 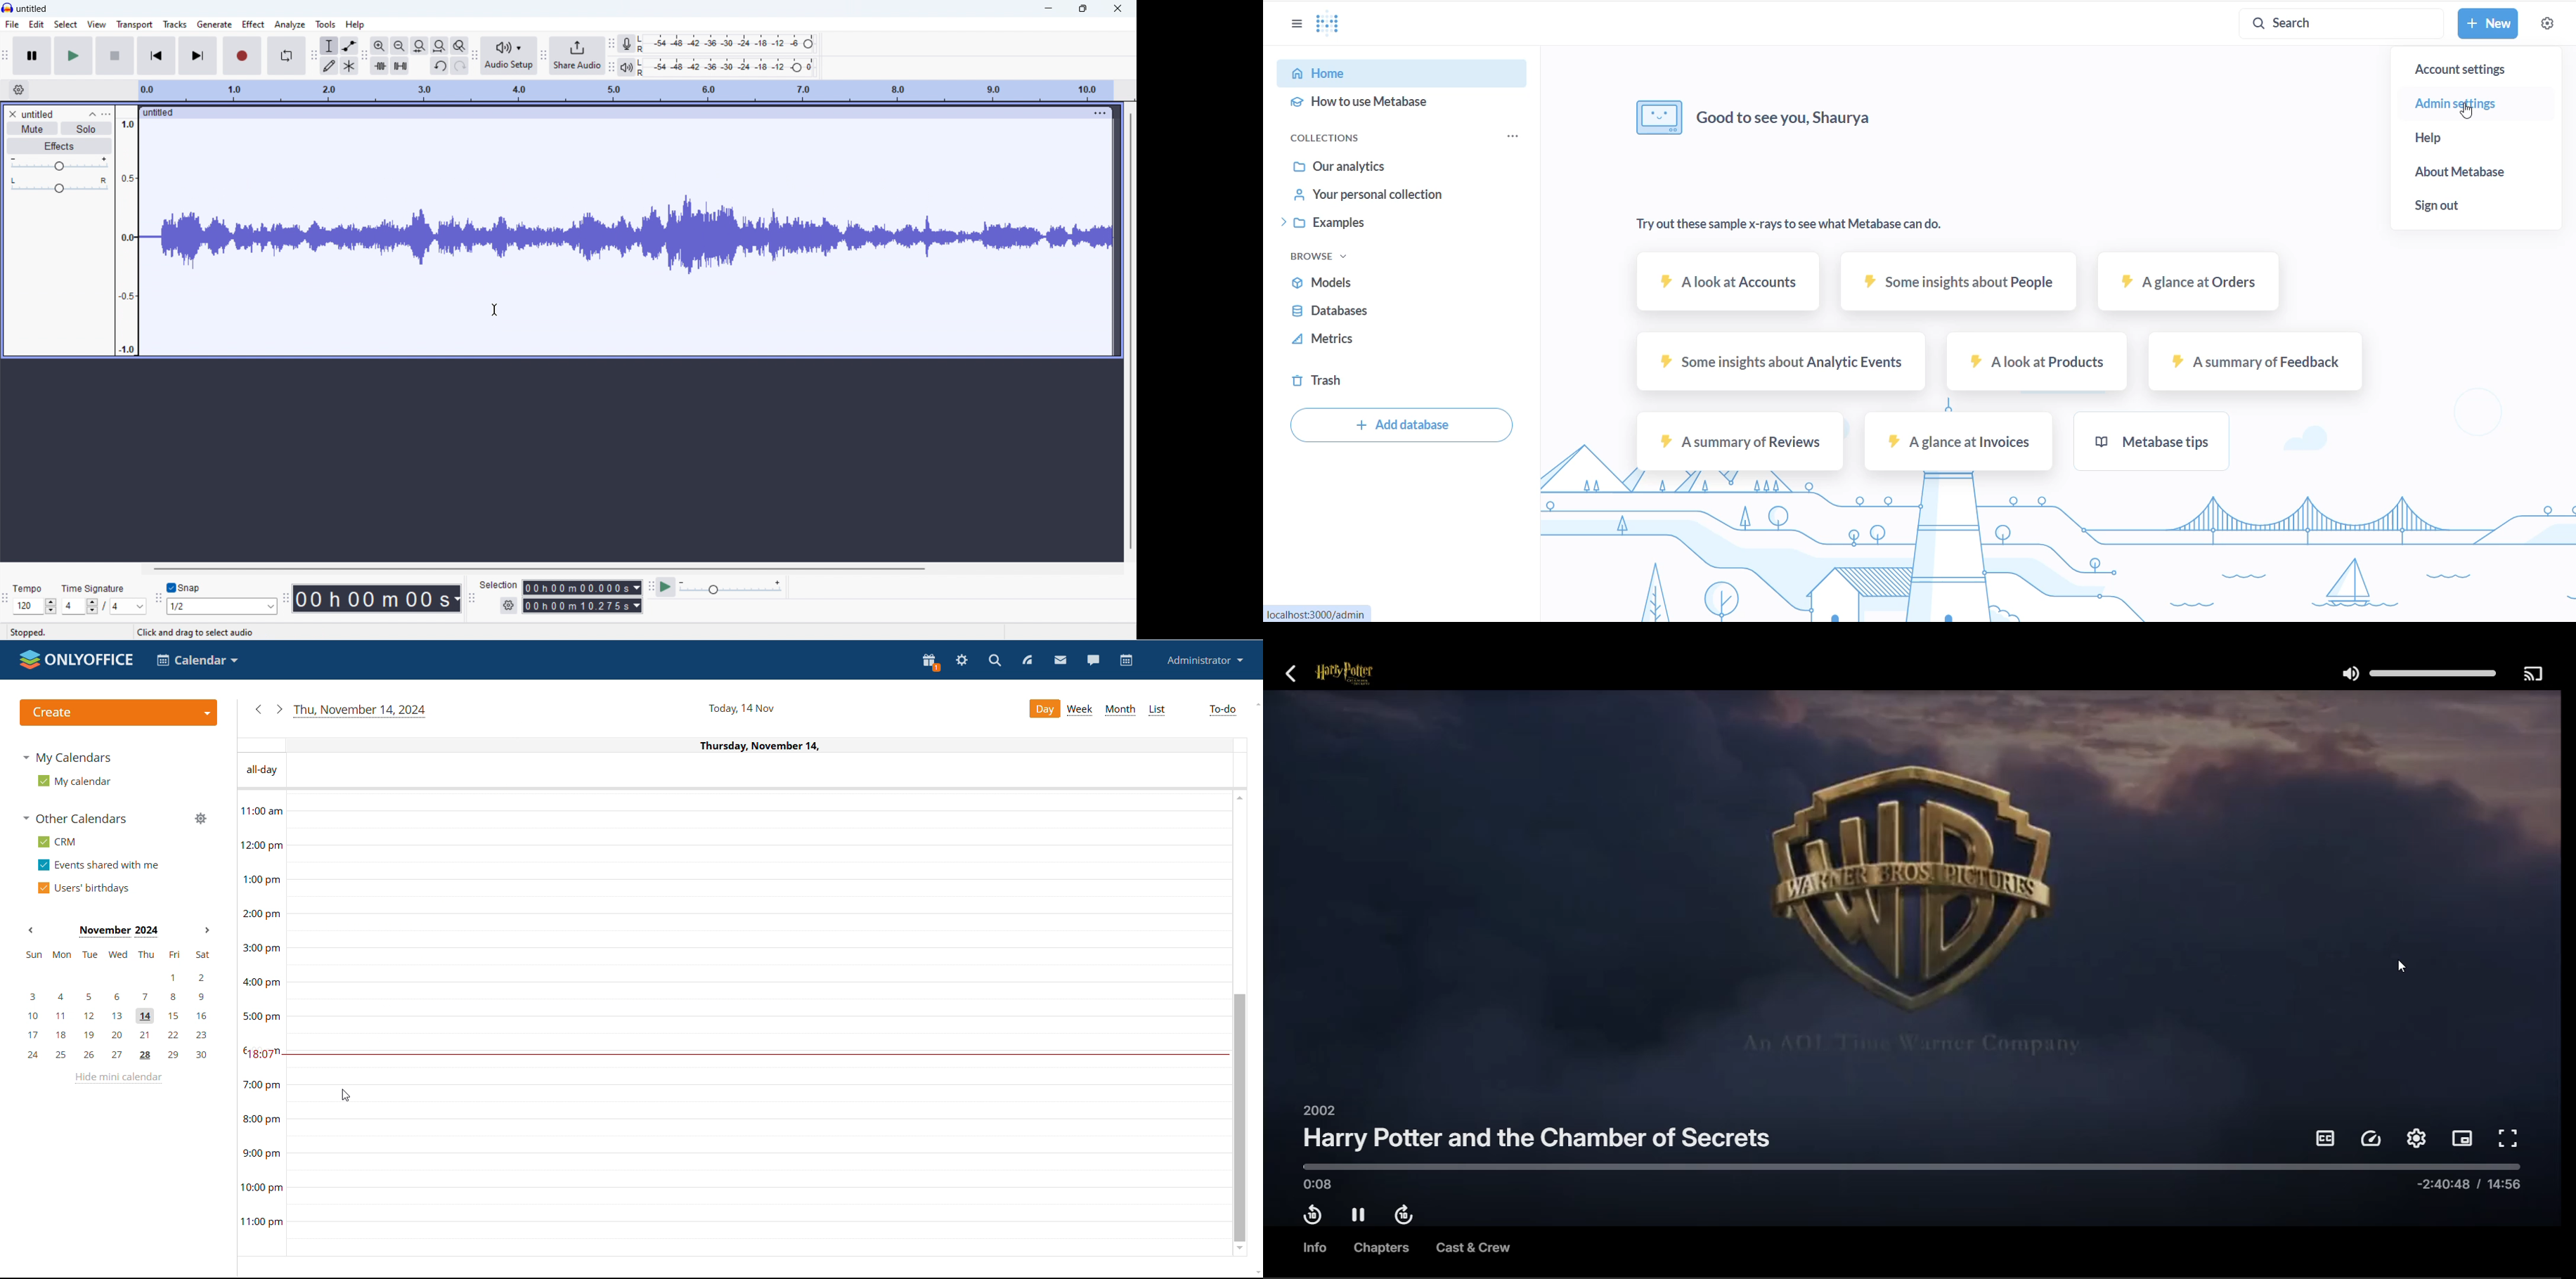 What do you see at coordinates (349, 66) in the screenshot?
I see `multi tool` at bounding box center [349, 66].